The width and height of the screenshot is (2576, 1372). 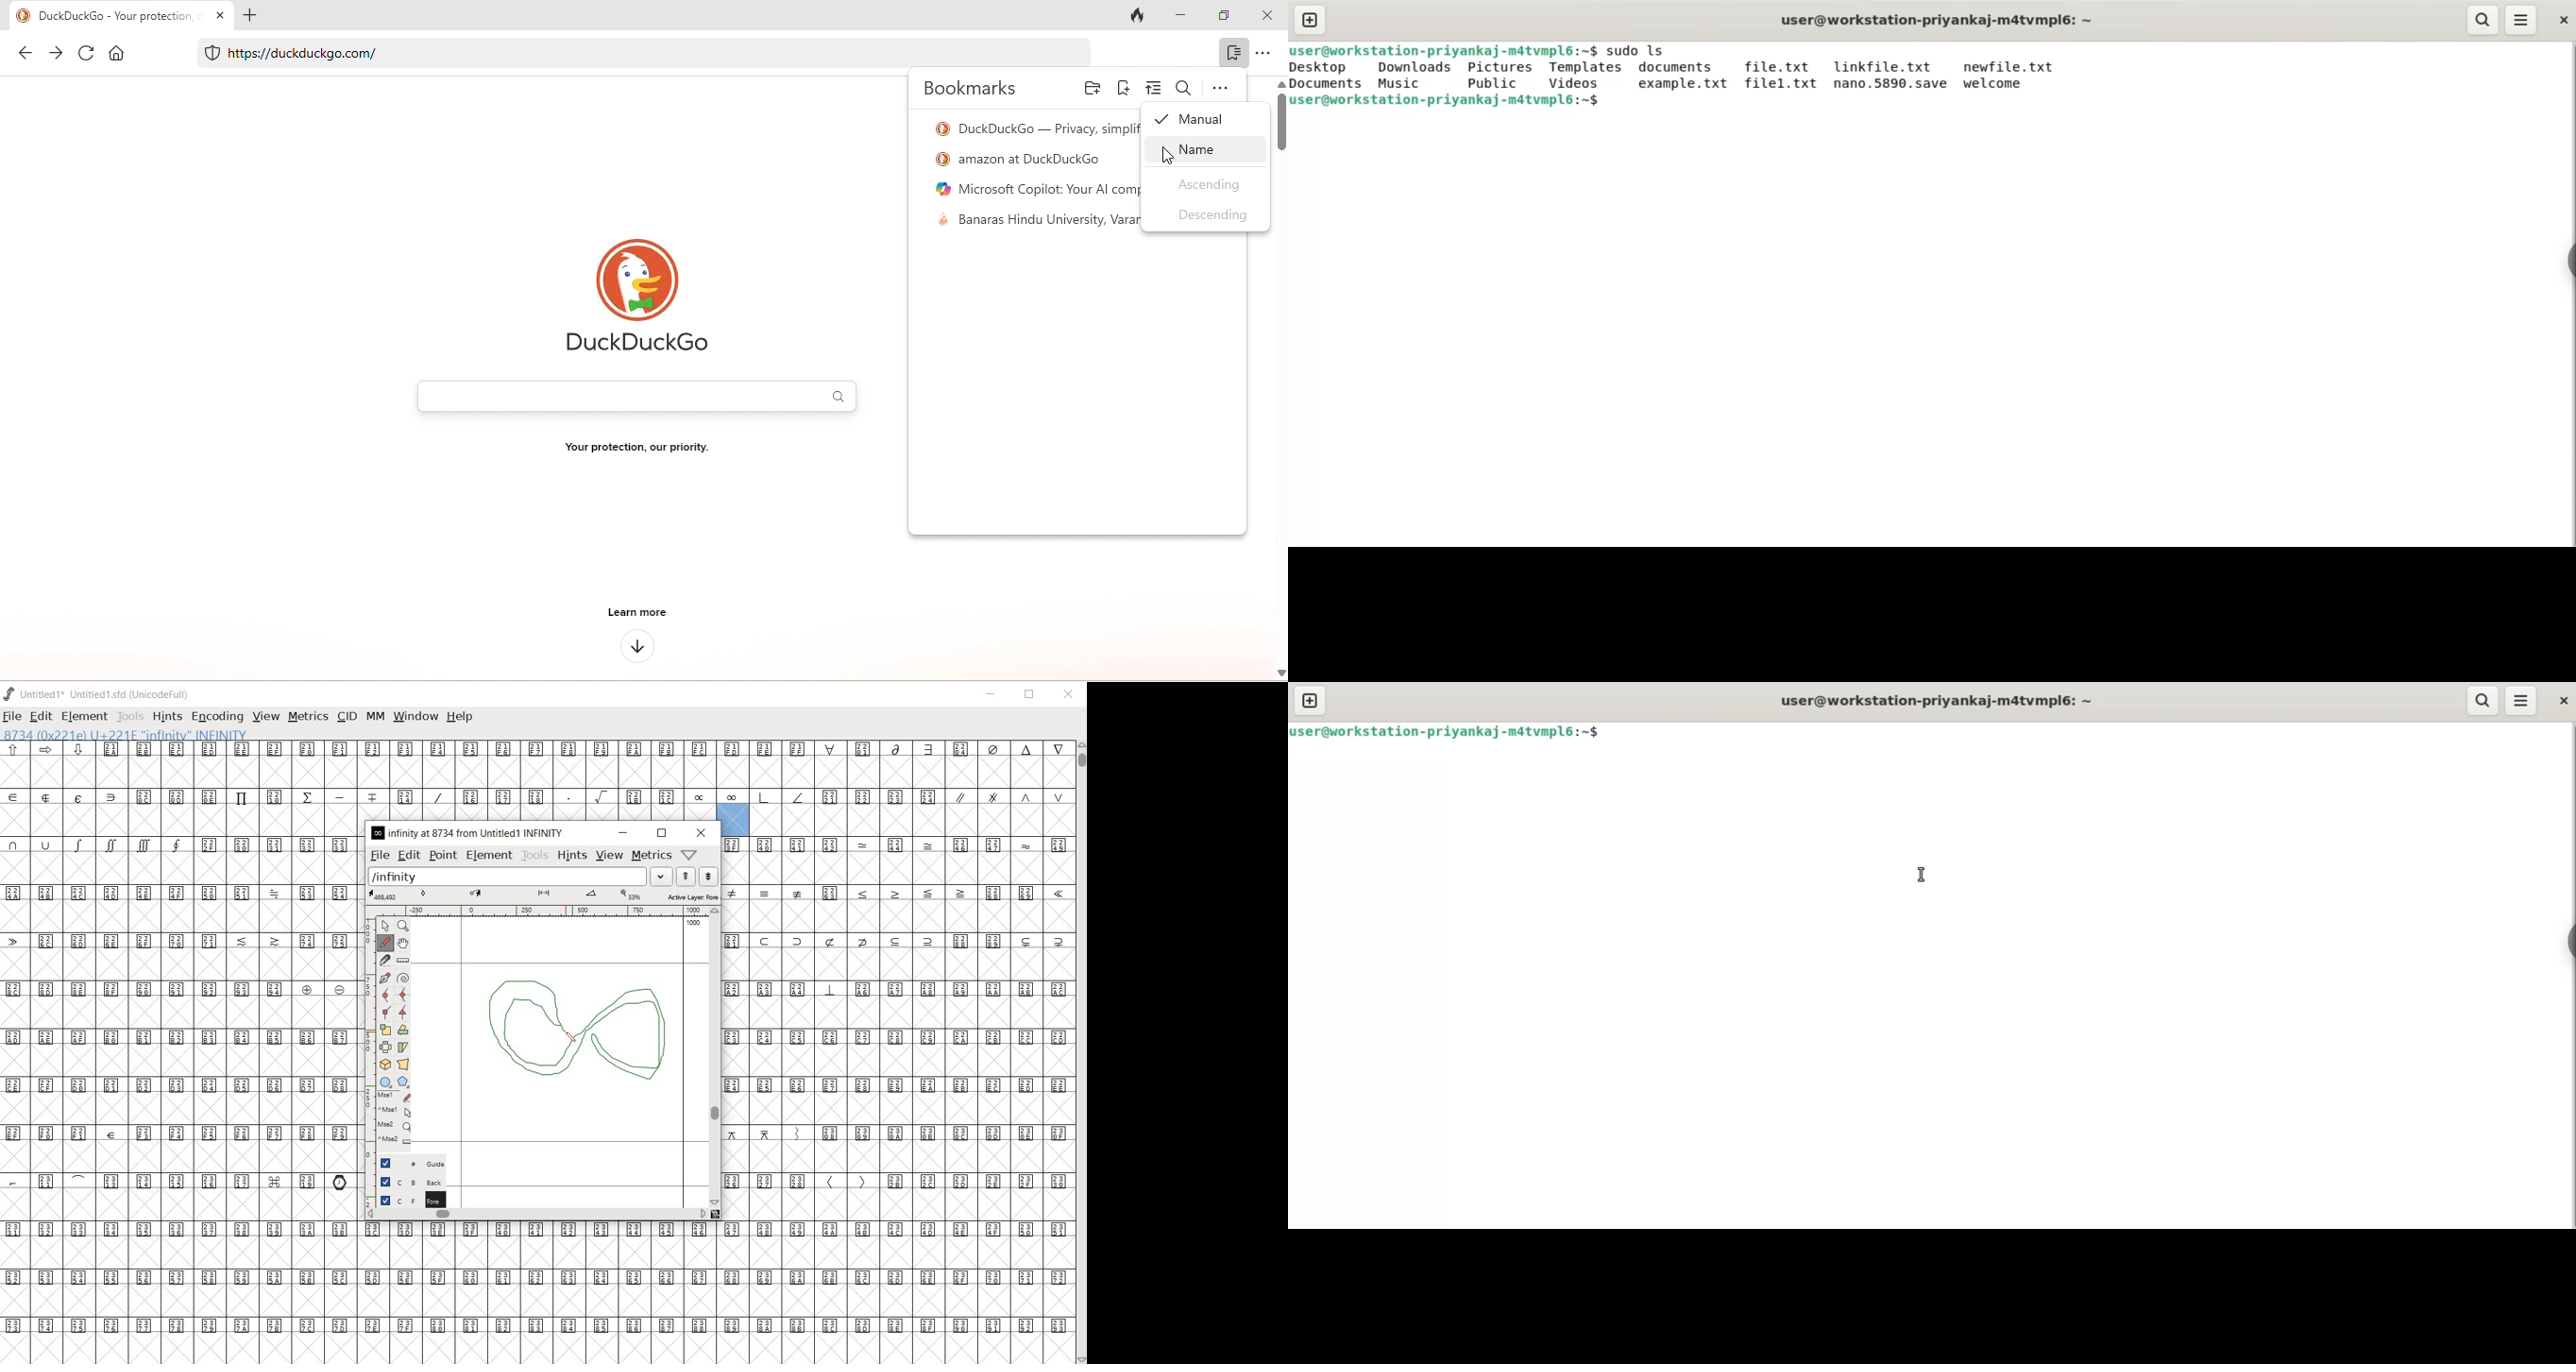 What do you see at coordinates (342, 1180) in the screenshot?
I see `emojis` at bounding box center [342, 1180].